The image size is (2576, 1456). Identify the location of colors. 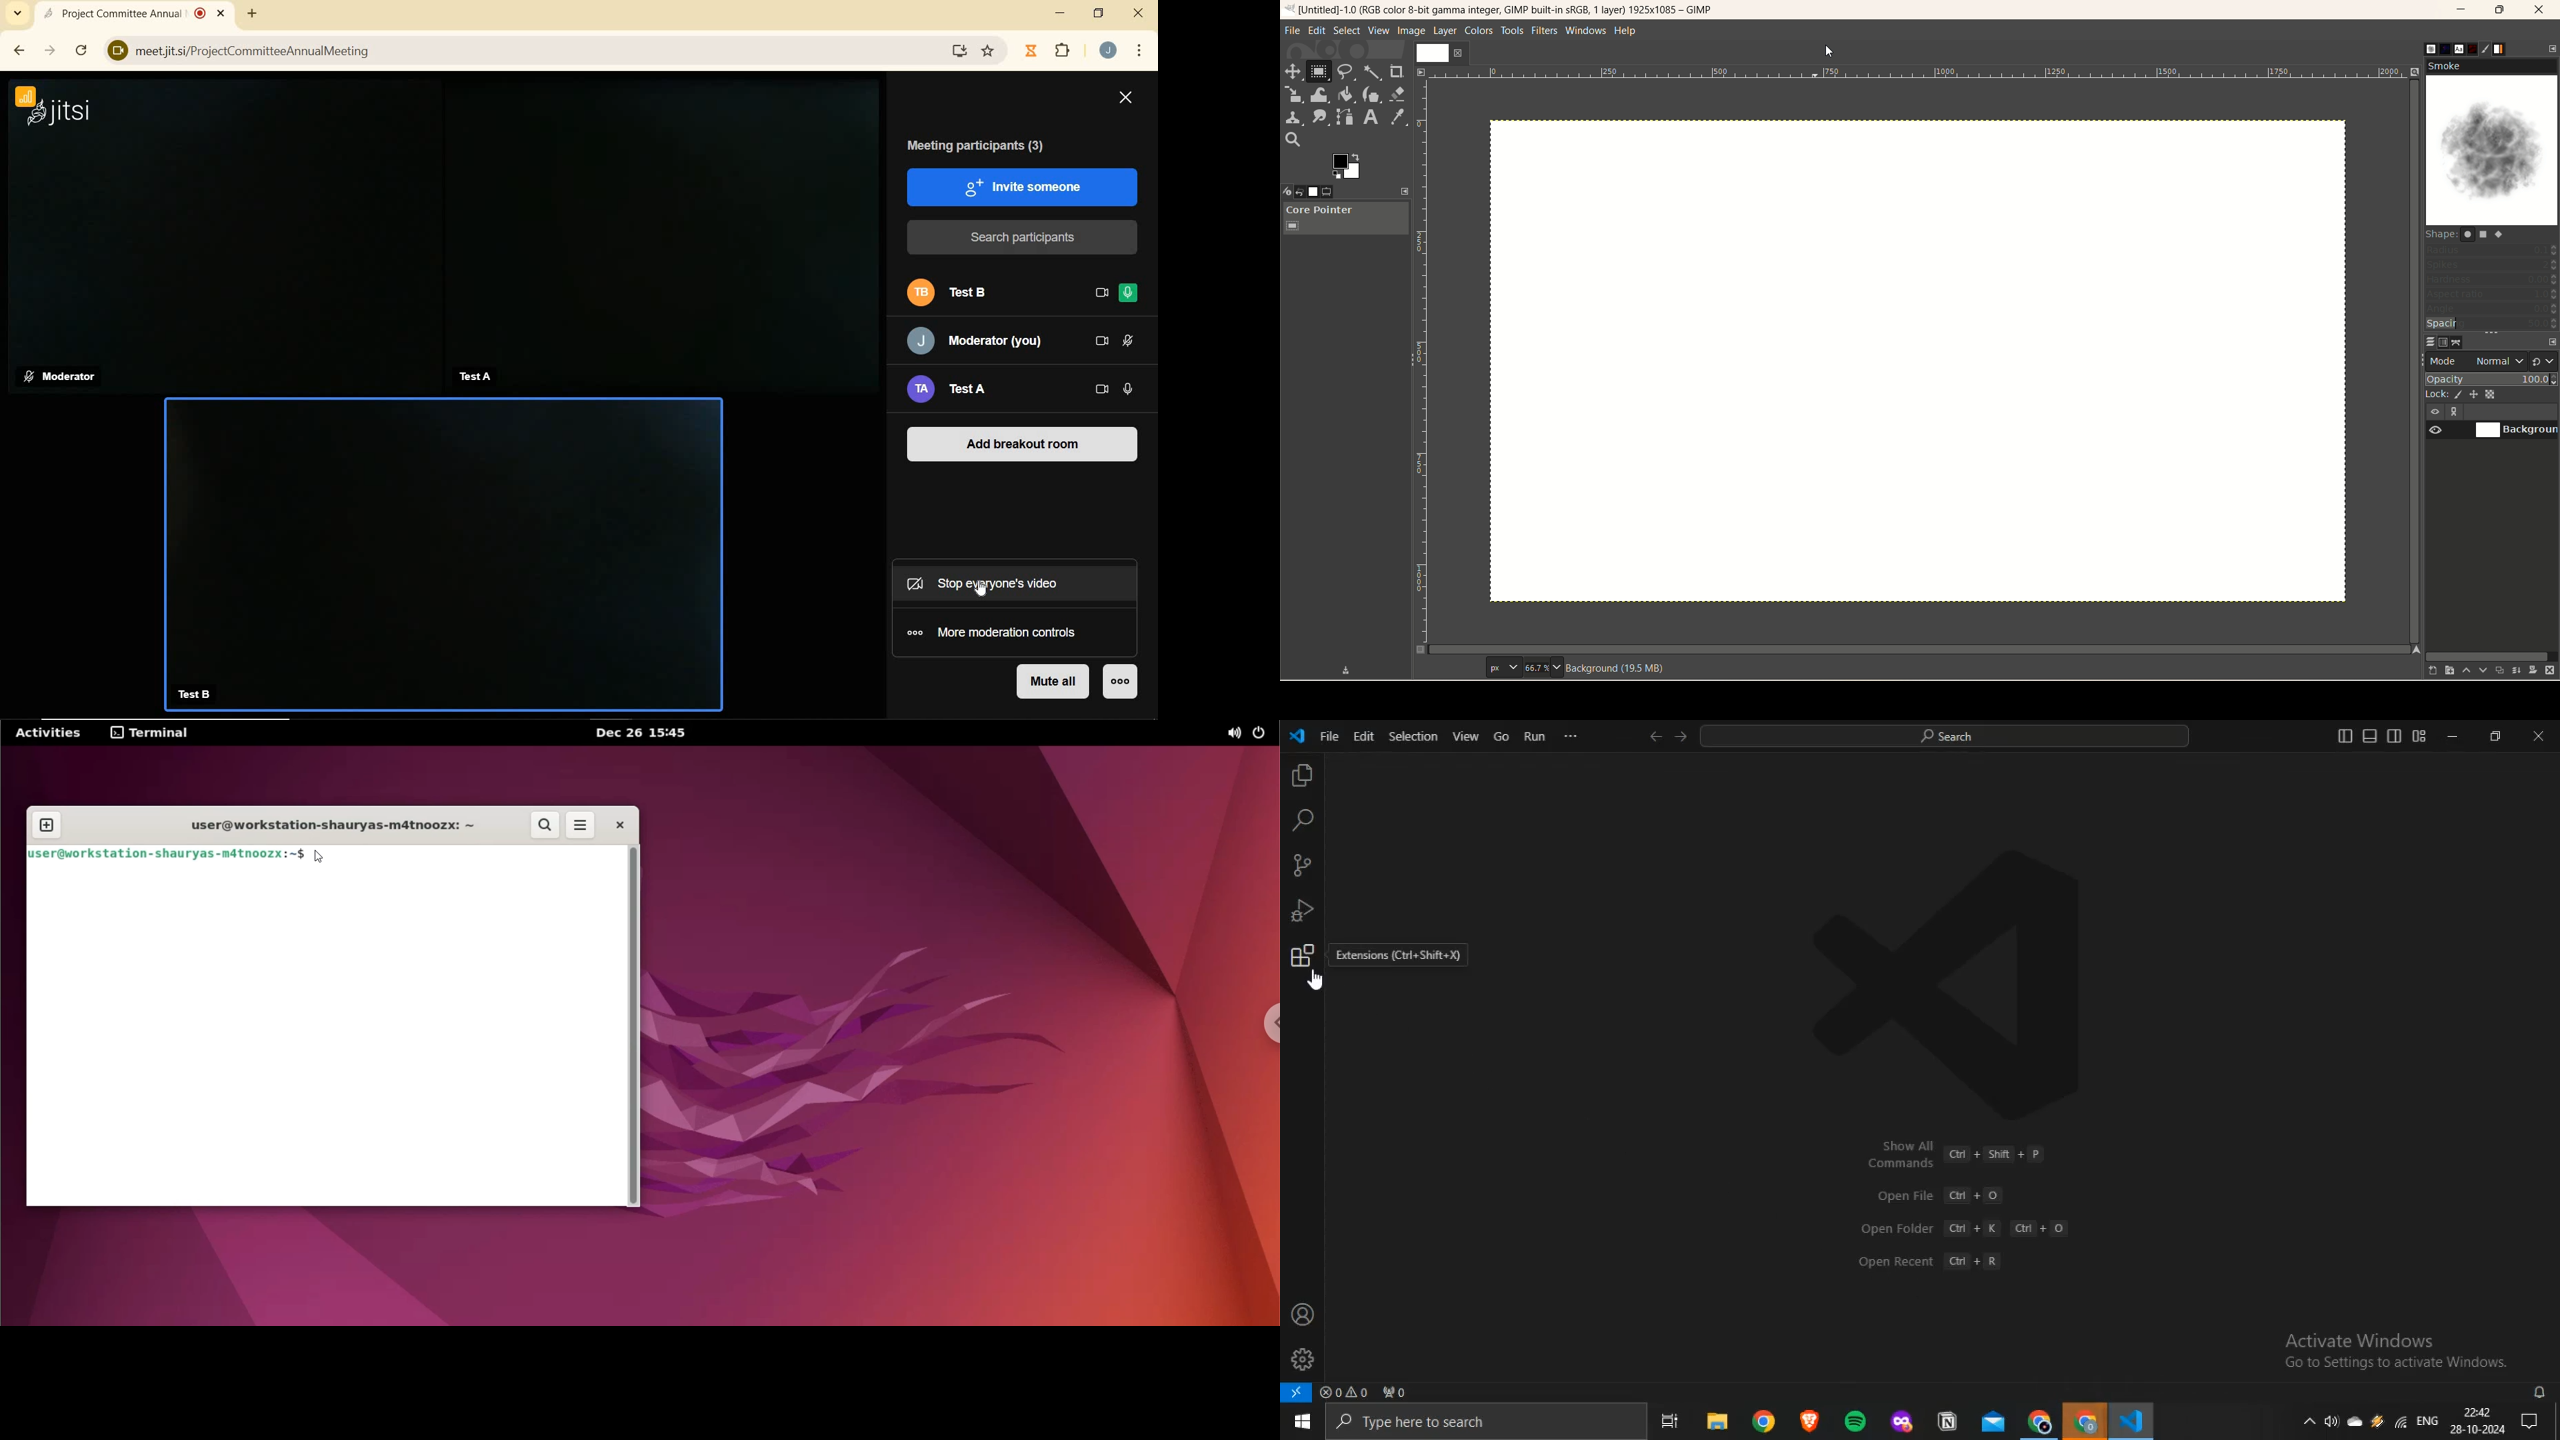
(1480, 31).